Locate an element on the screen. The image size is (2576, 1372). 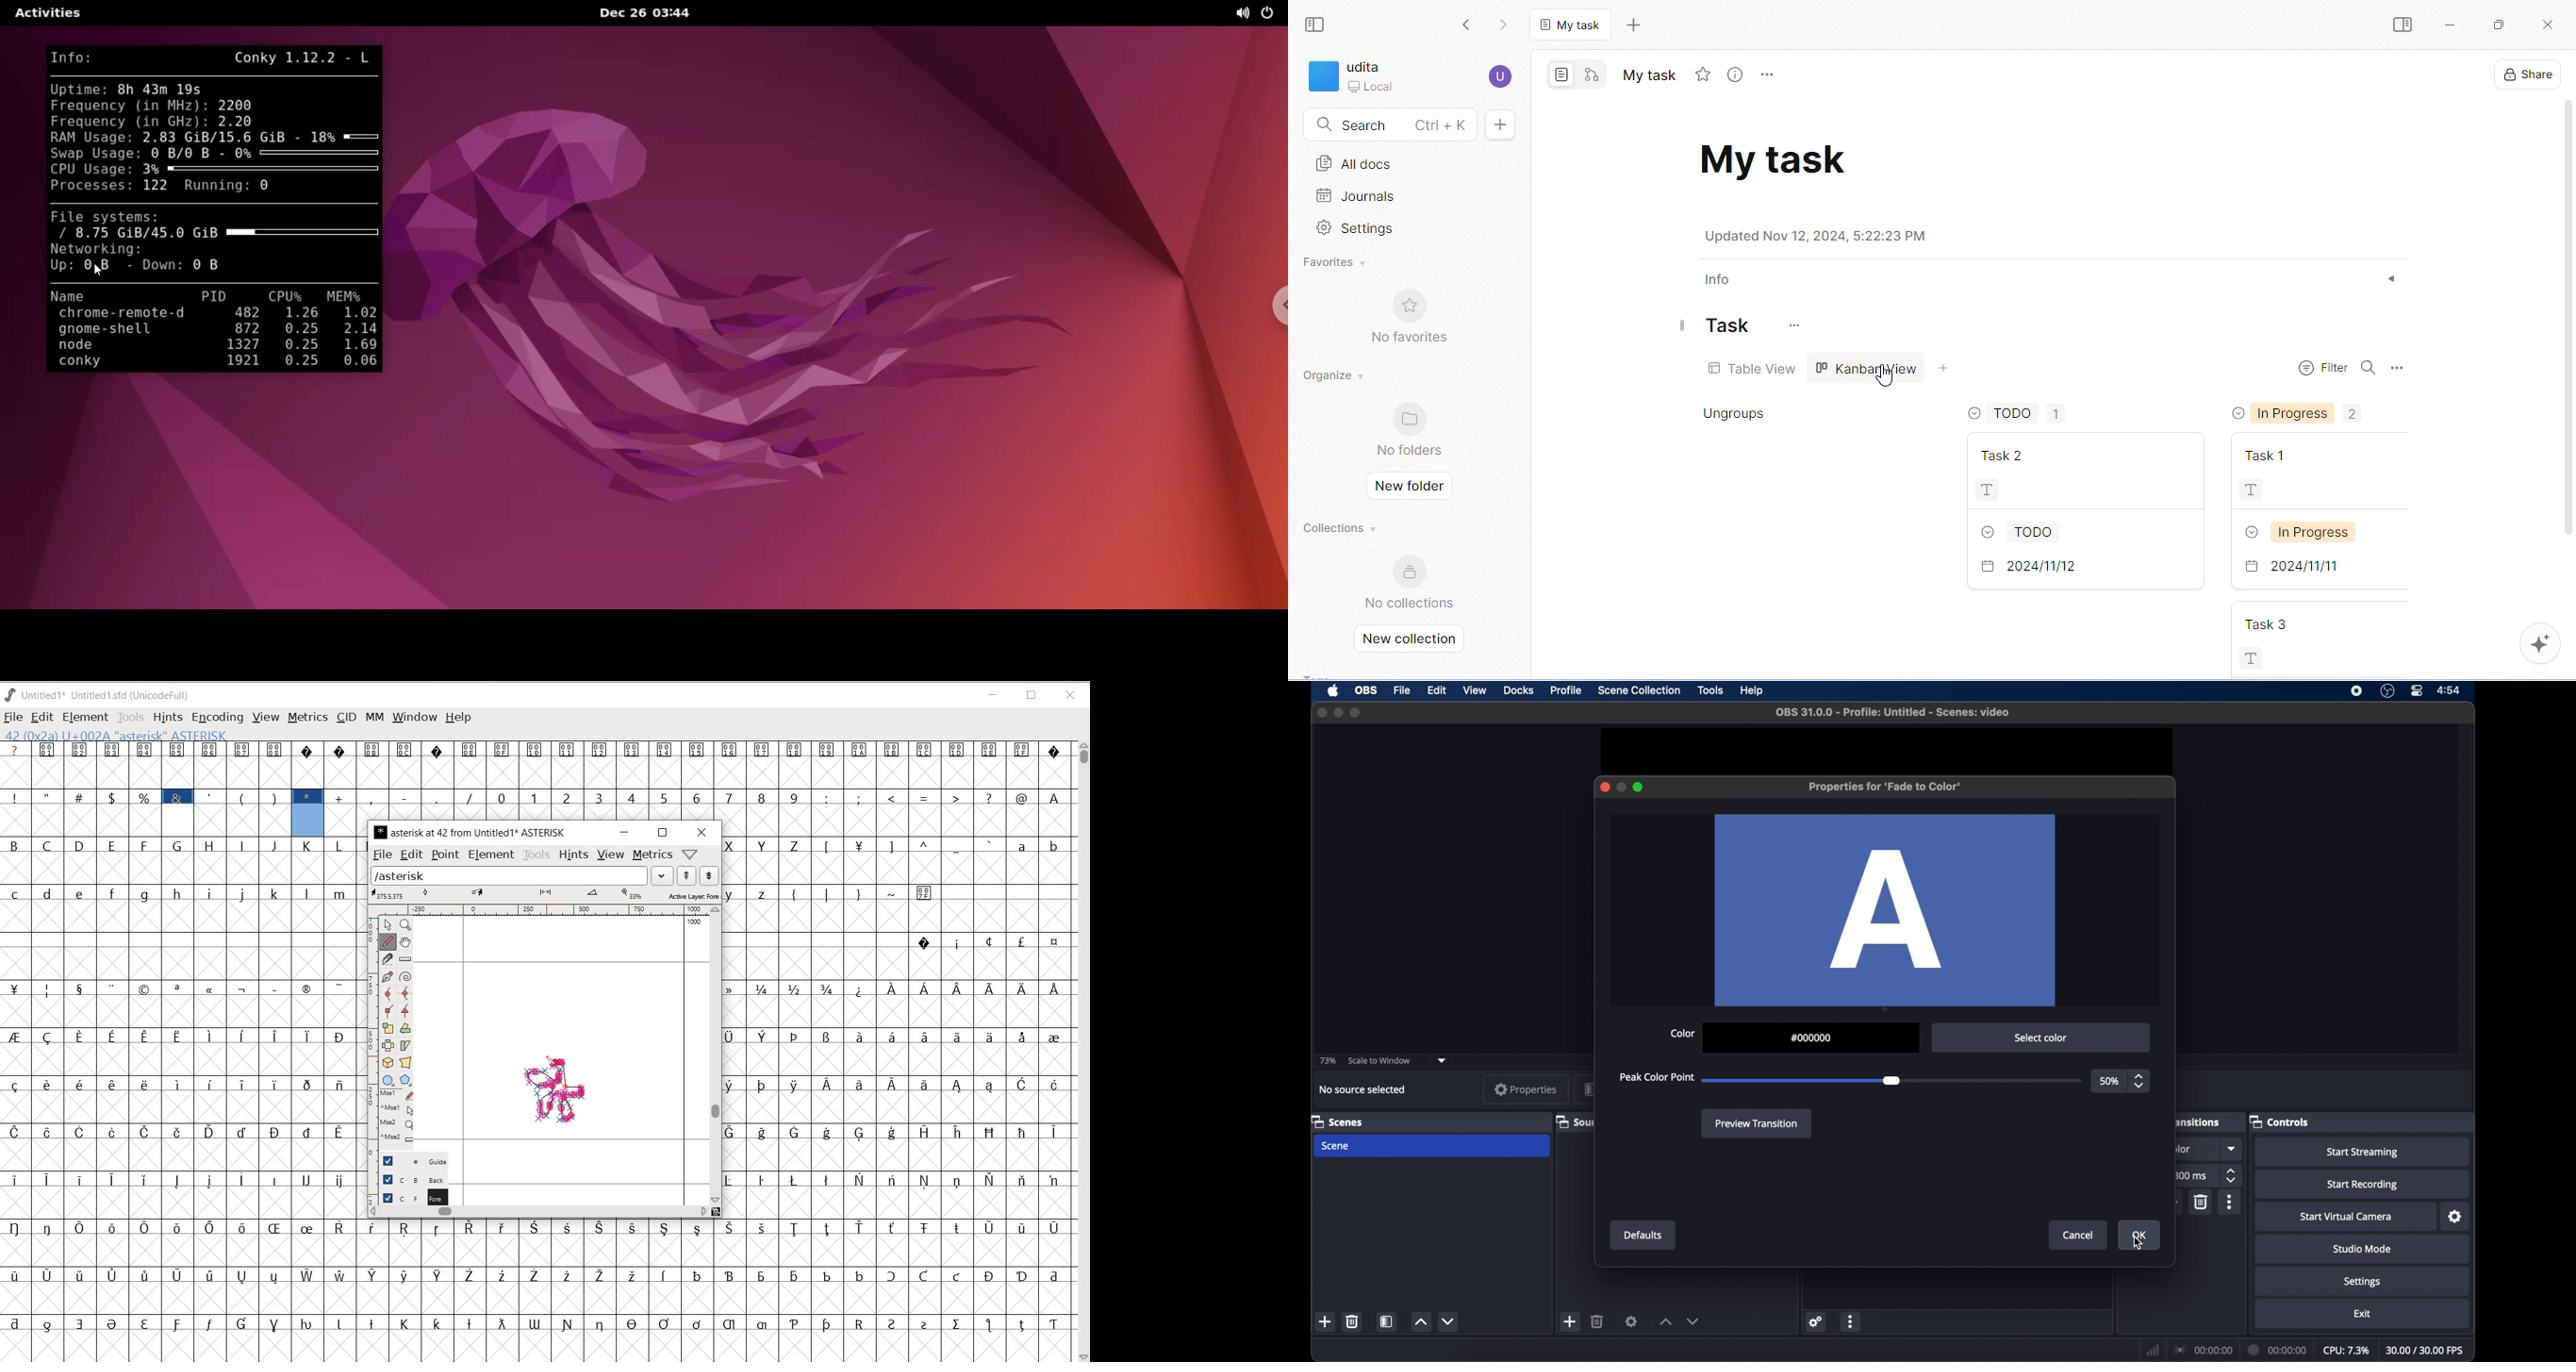
A is located at coordinates (1886, 911).